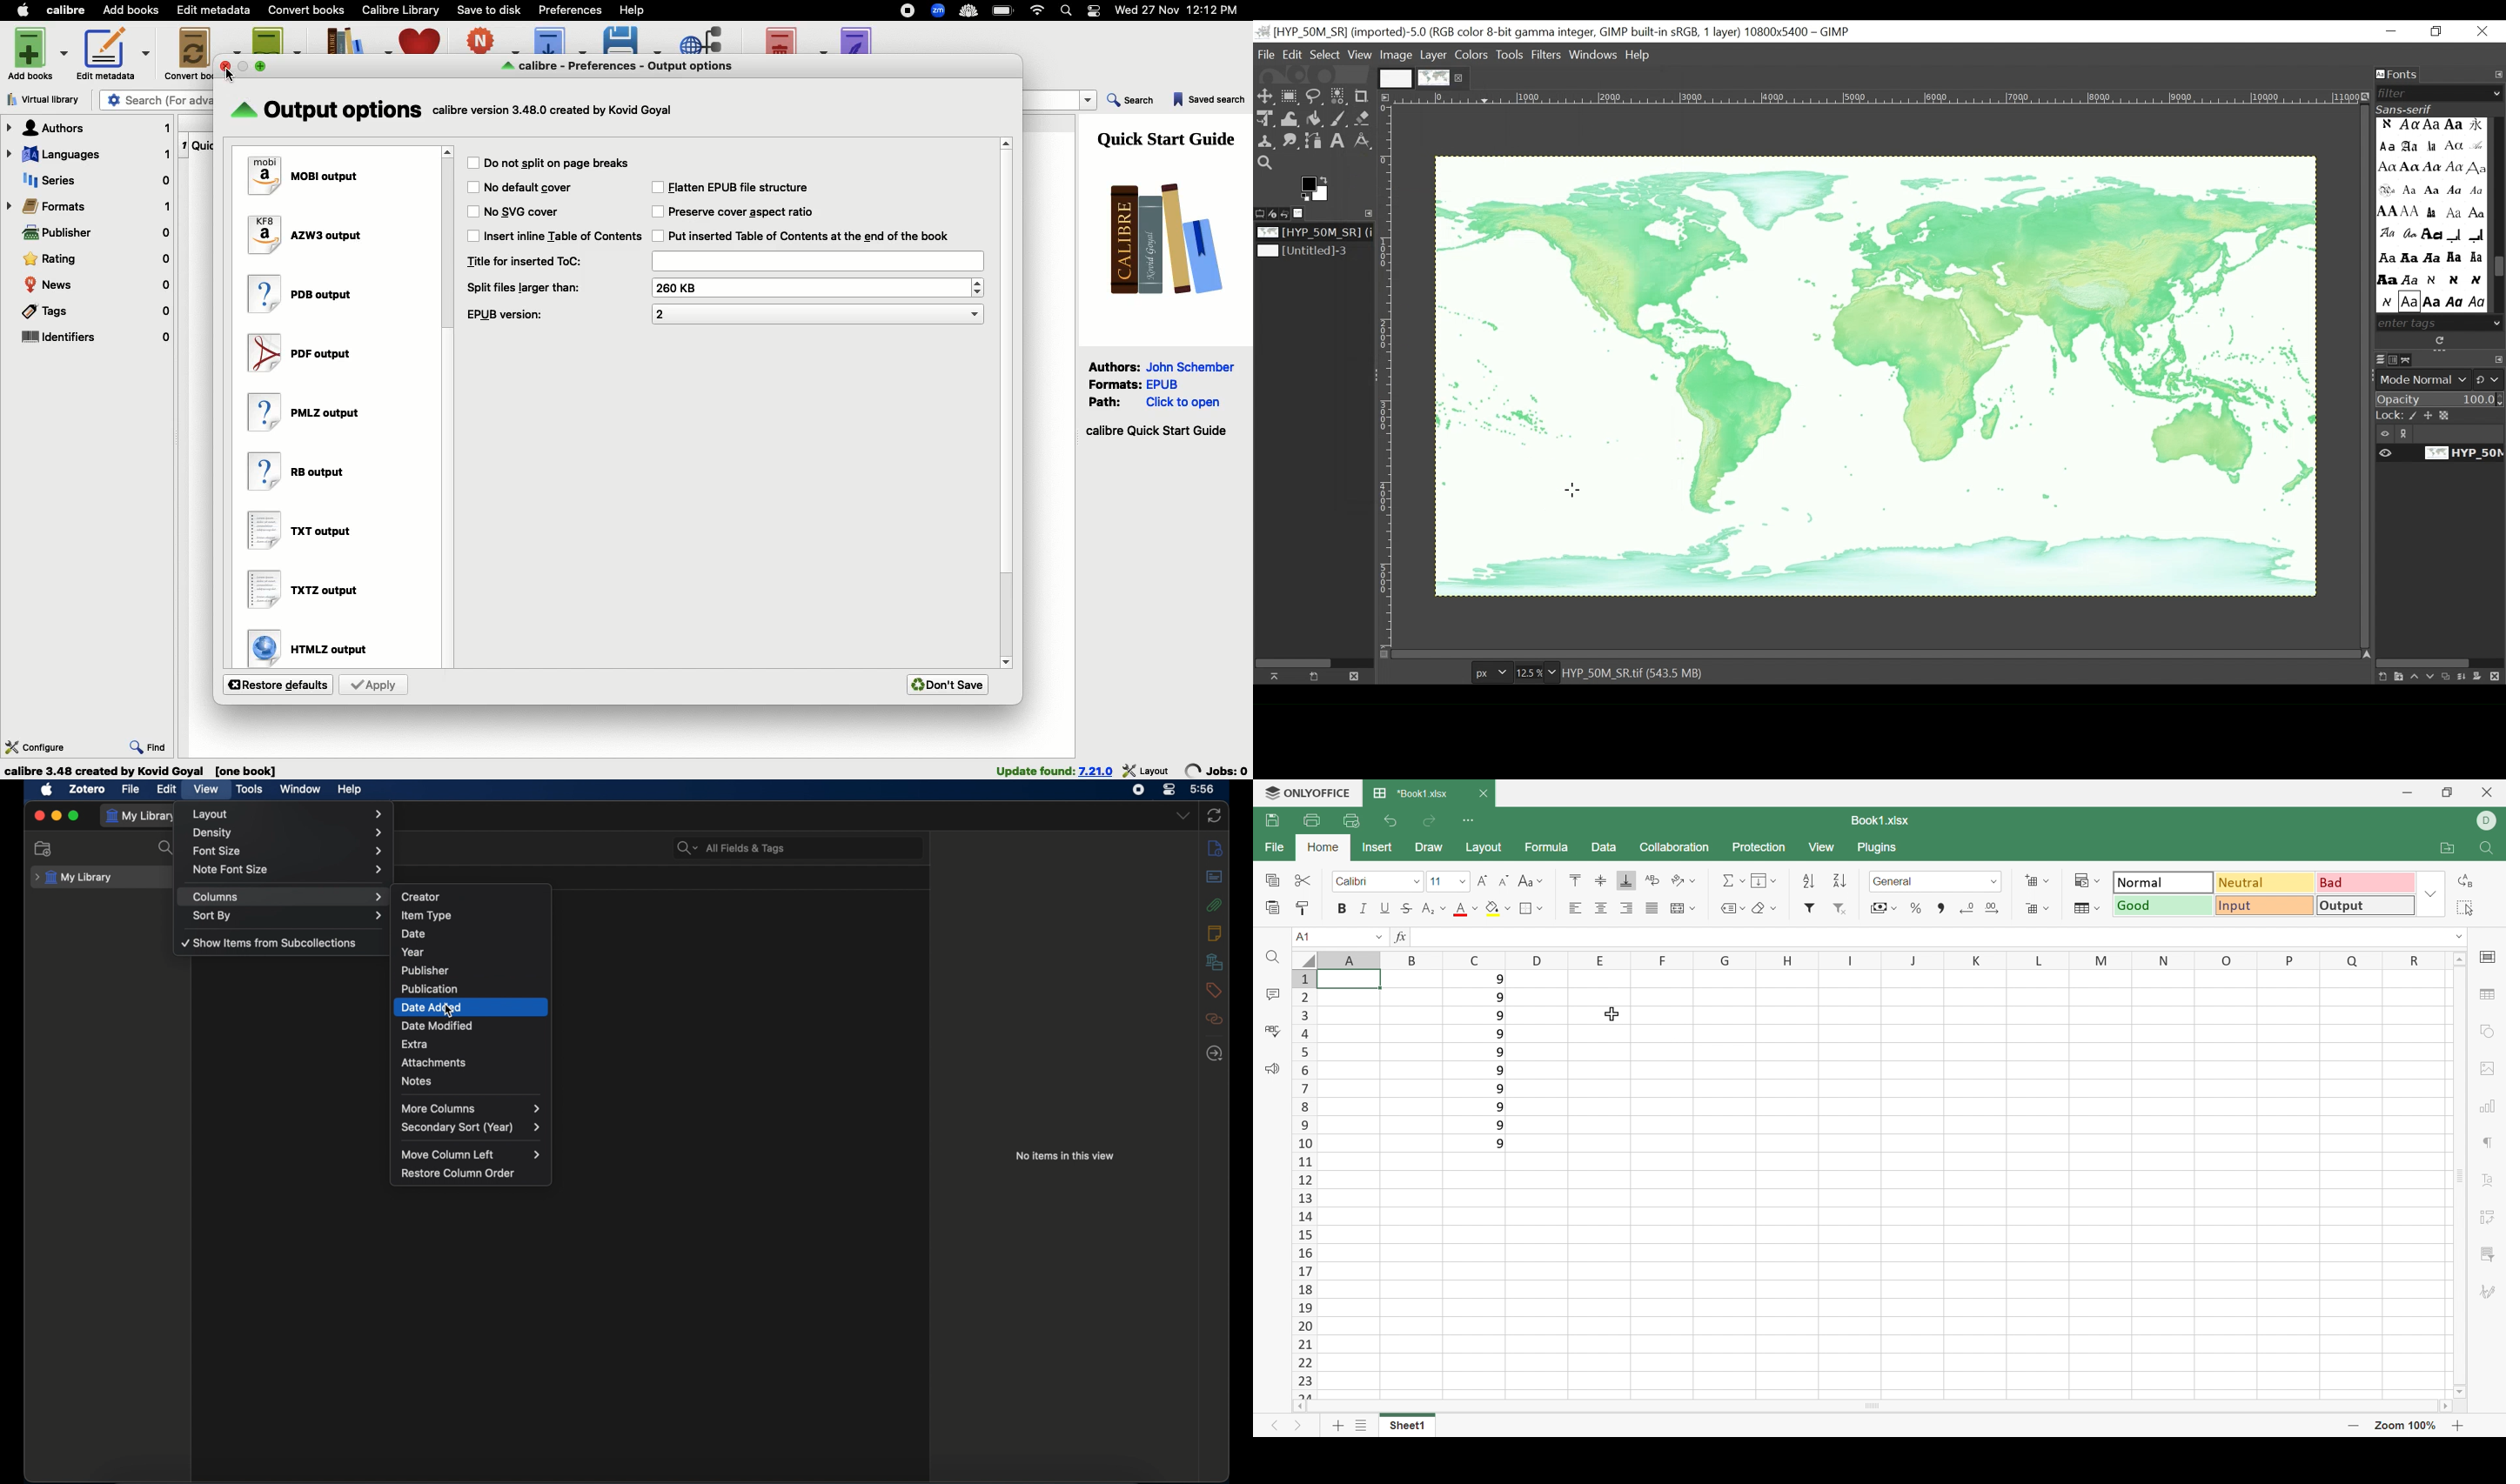 This screenshot has width=2520, height=1484. What do you see at coordinates (1385, 908) in the screenshot?
I see `Underline` at bounding box center [1385, 908].